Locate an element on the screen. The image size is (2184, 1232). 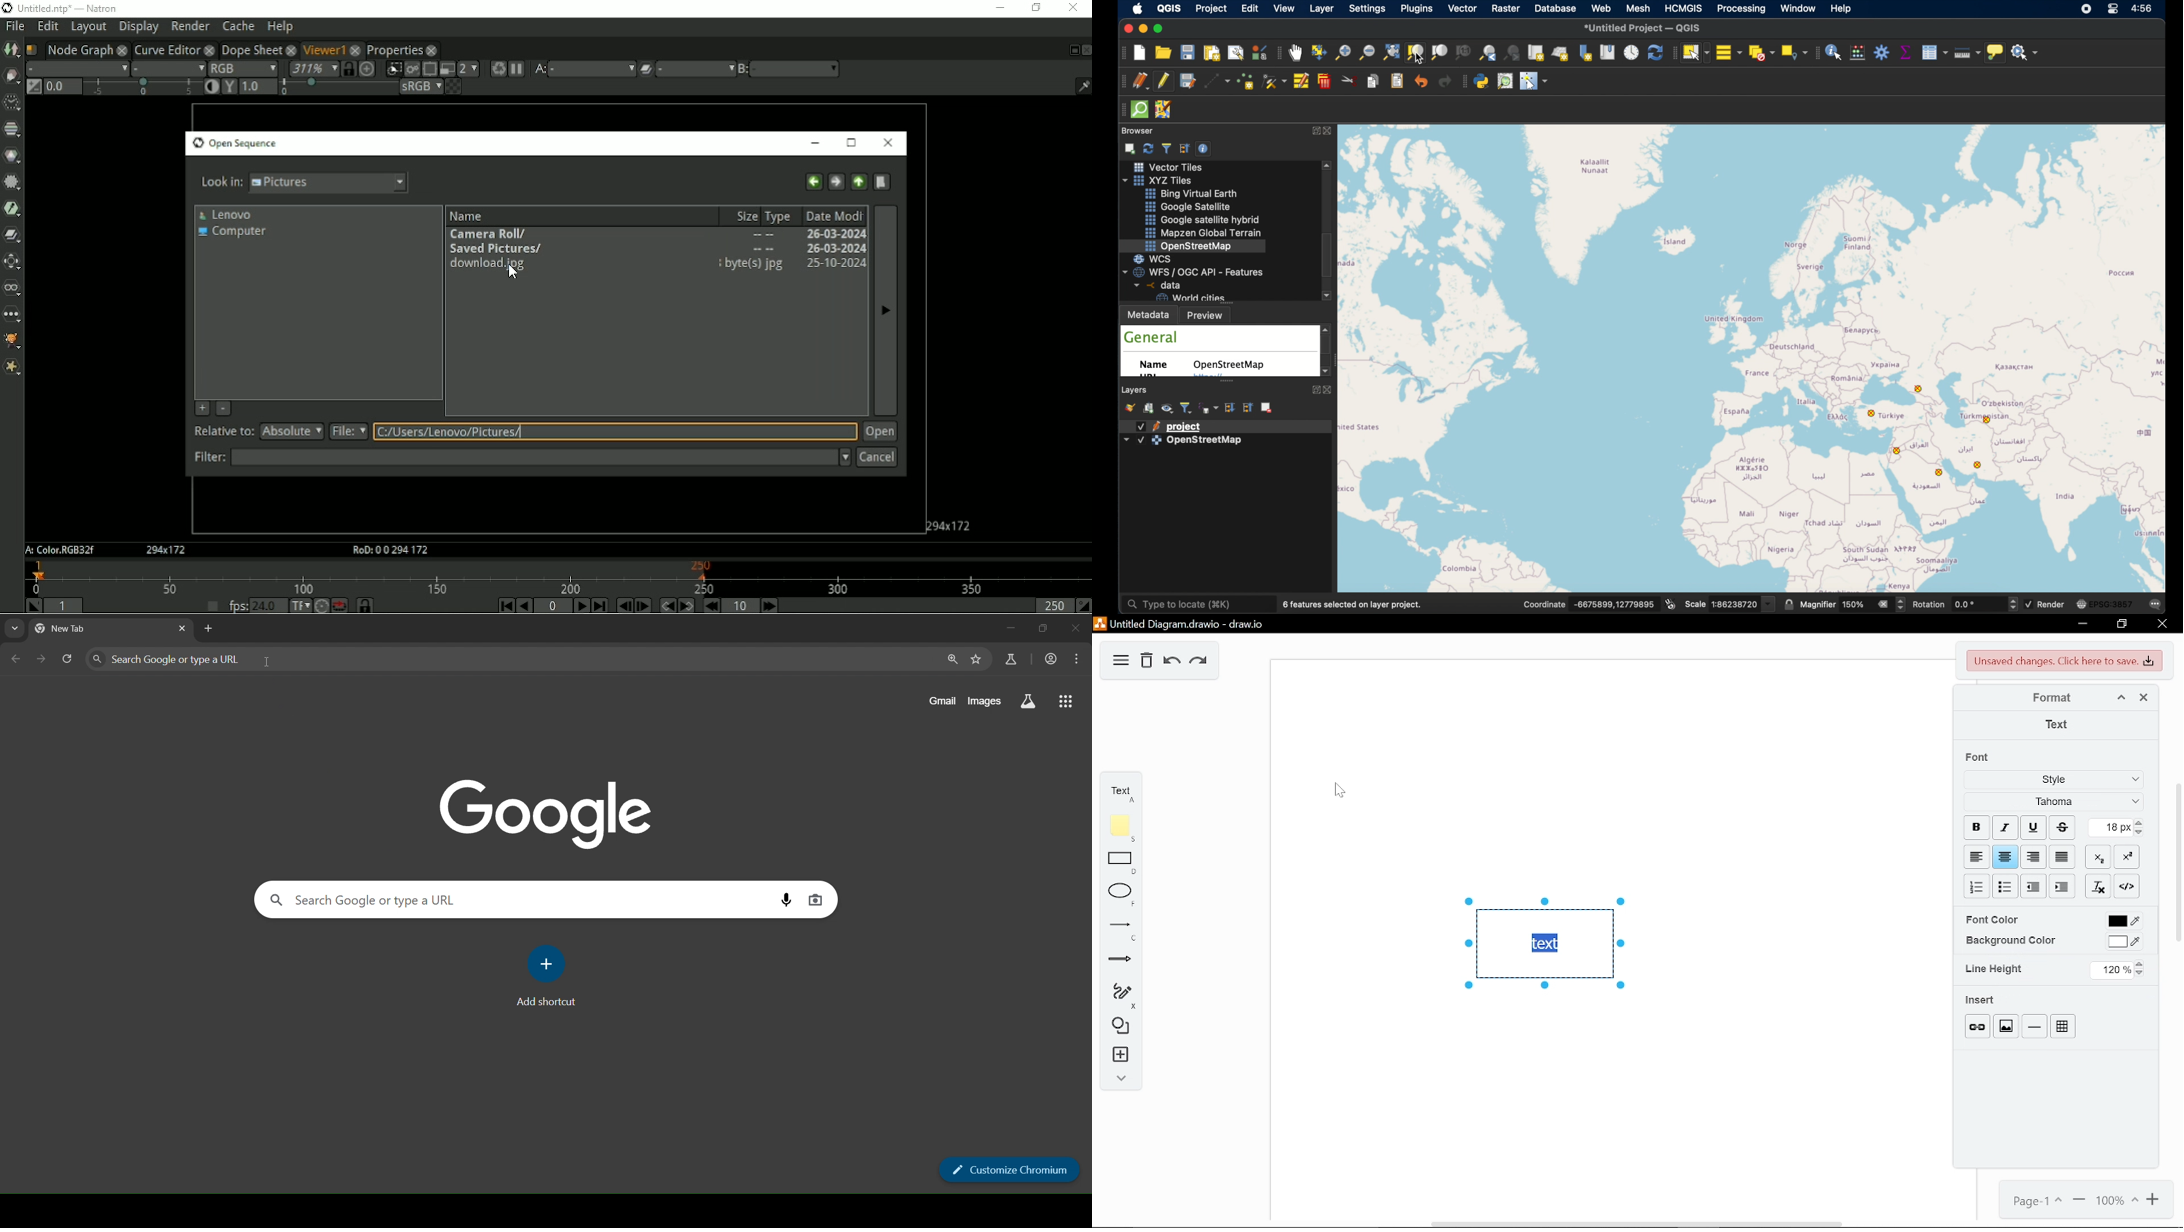
Camera roll is located at coordinates (655, 234).